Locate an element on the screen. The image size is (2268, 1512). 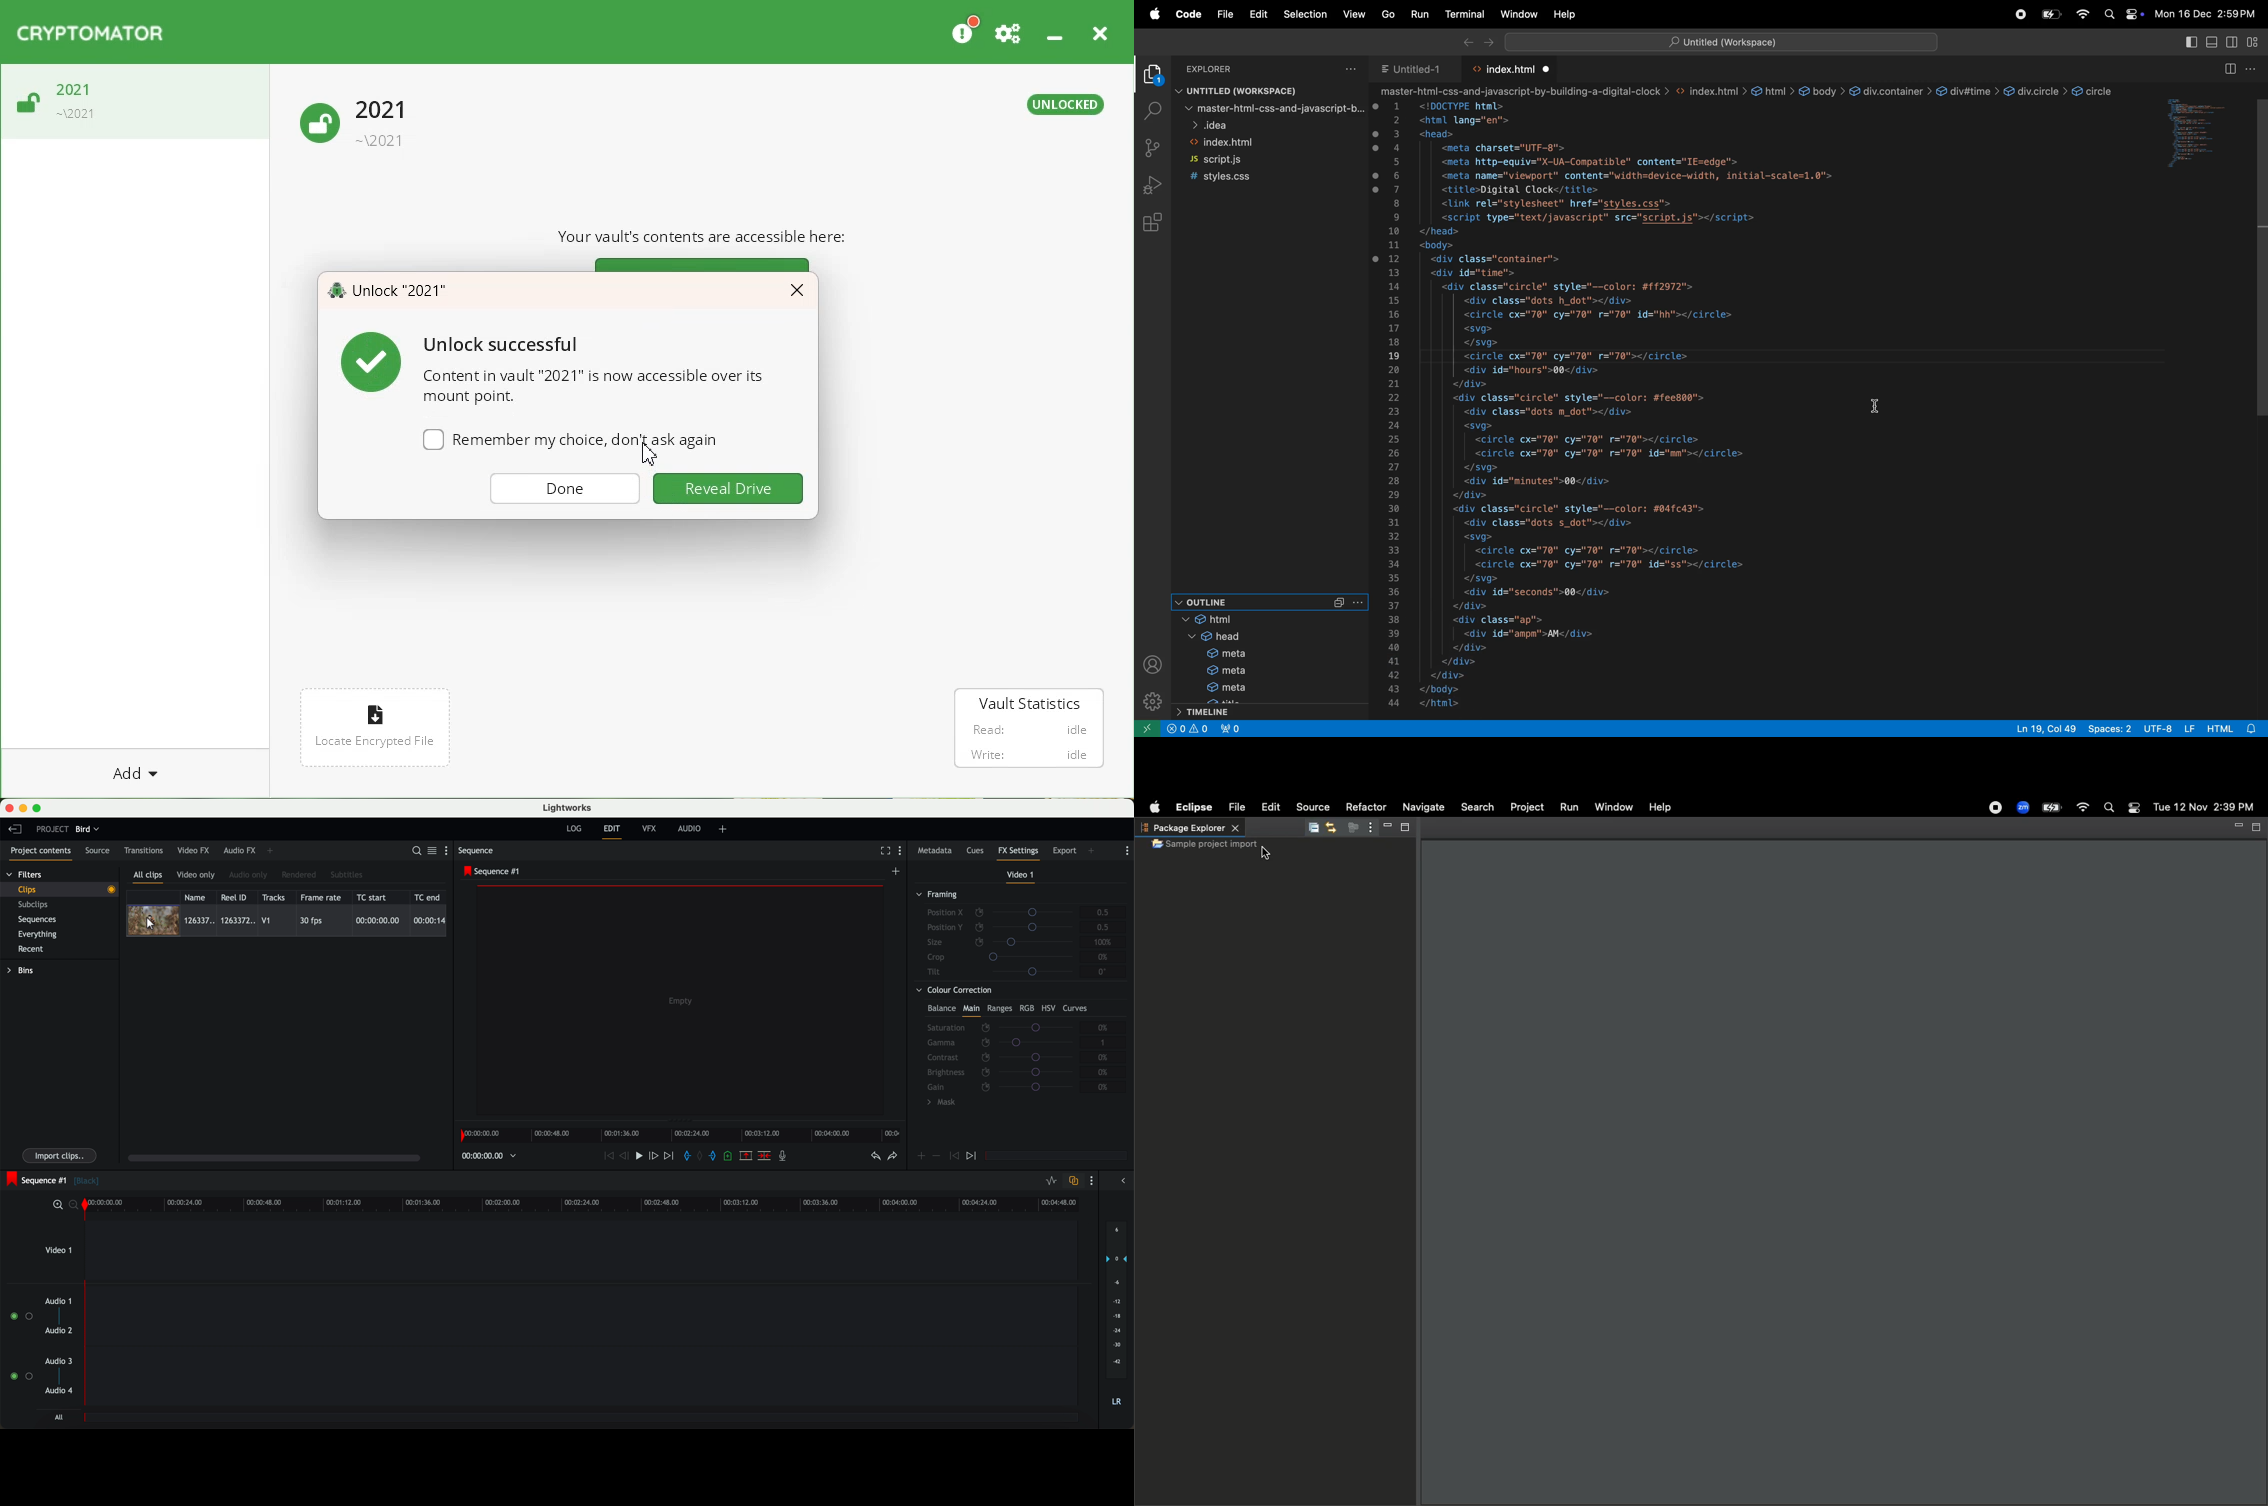
split editor is located at coordinates (2229, 69).